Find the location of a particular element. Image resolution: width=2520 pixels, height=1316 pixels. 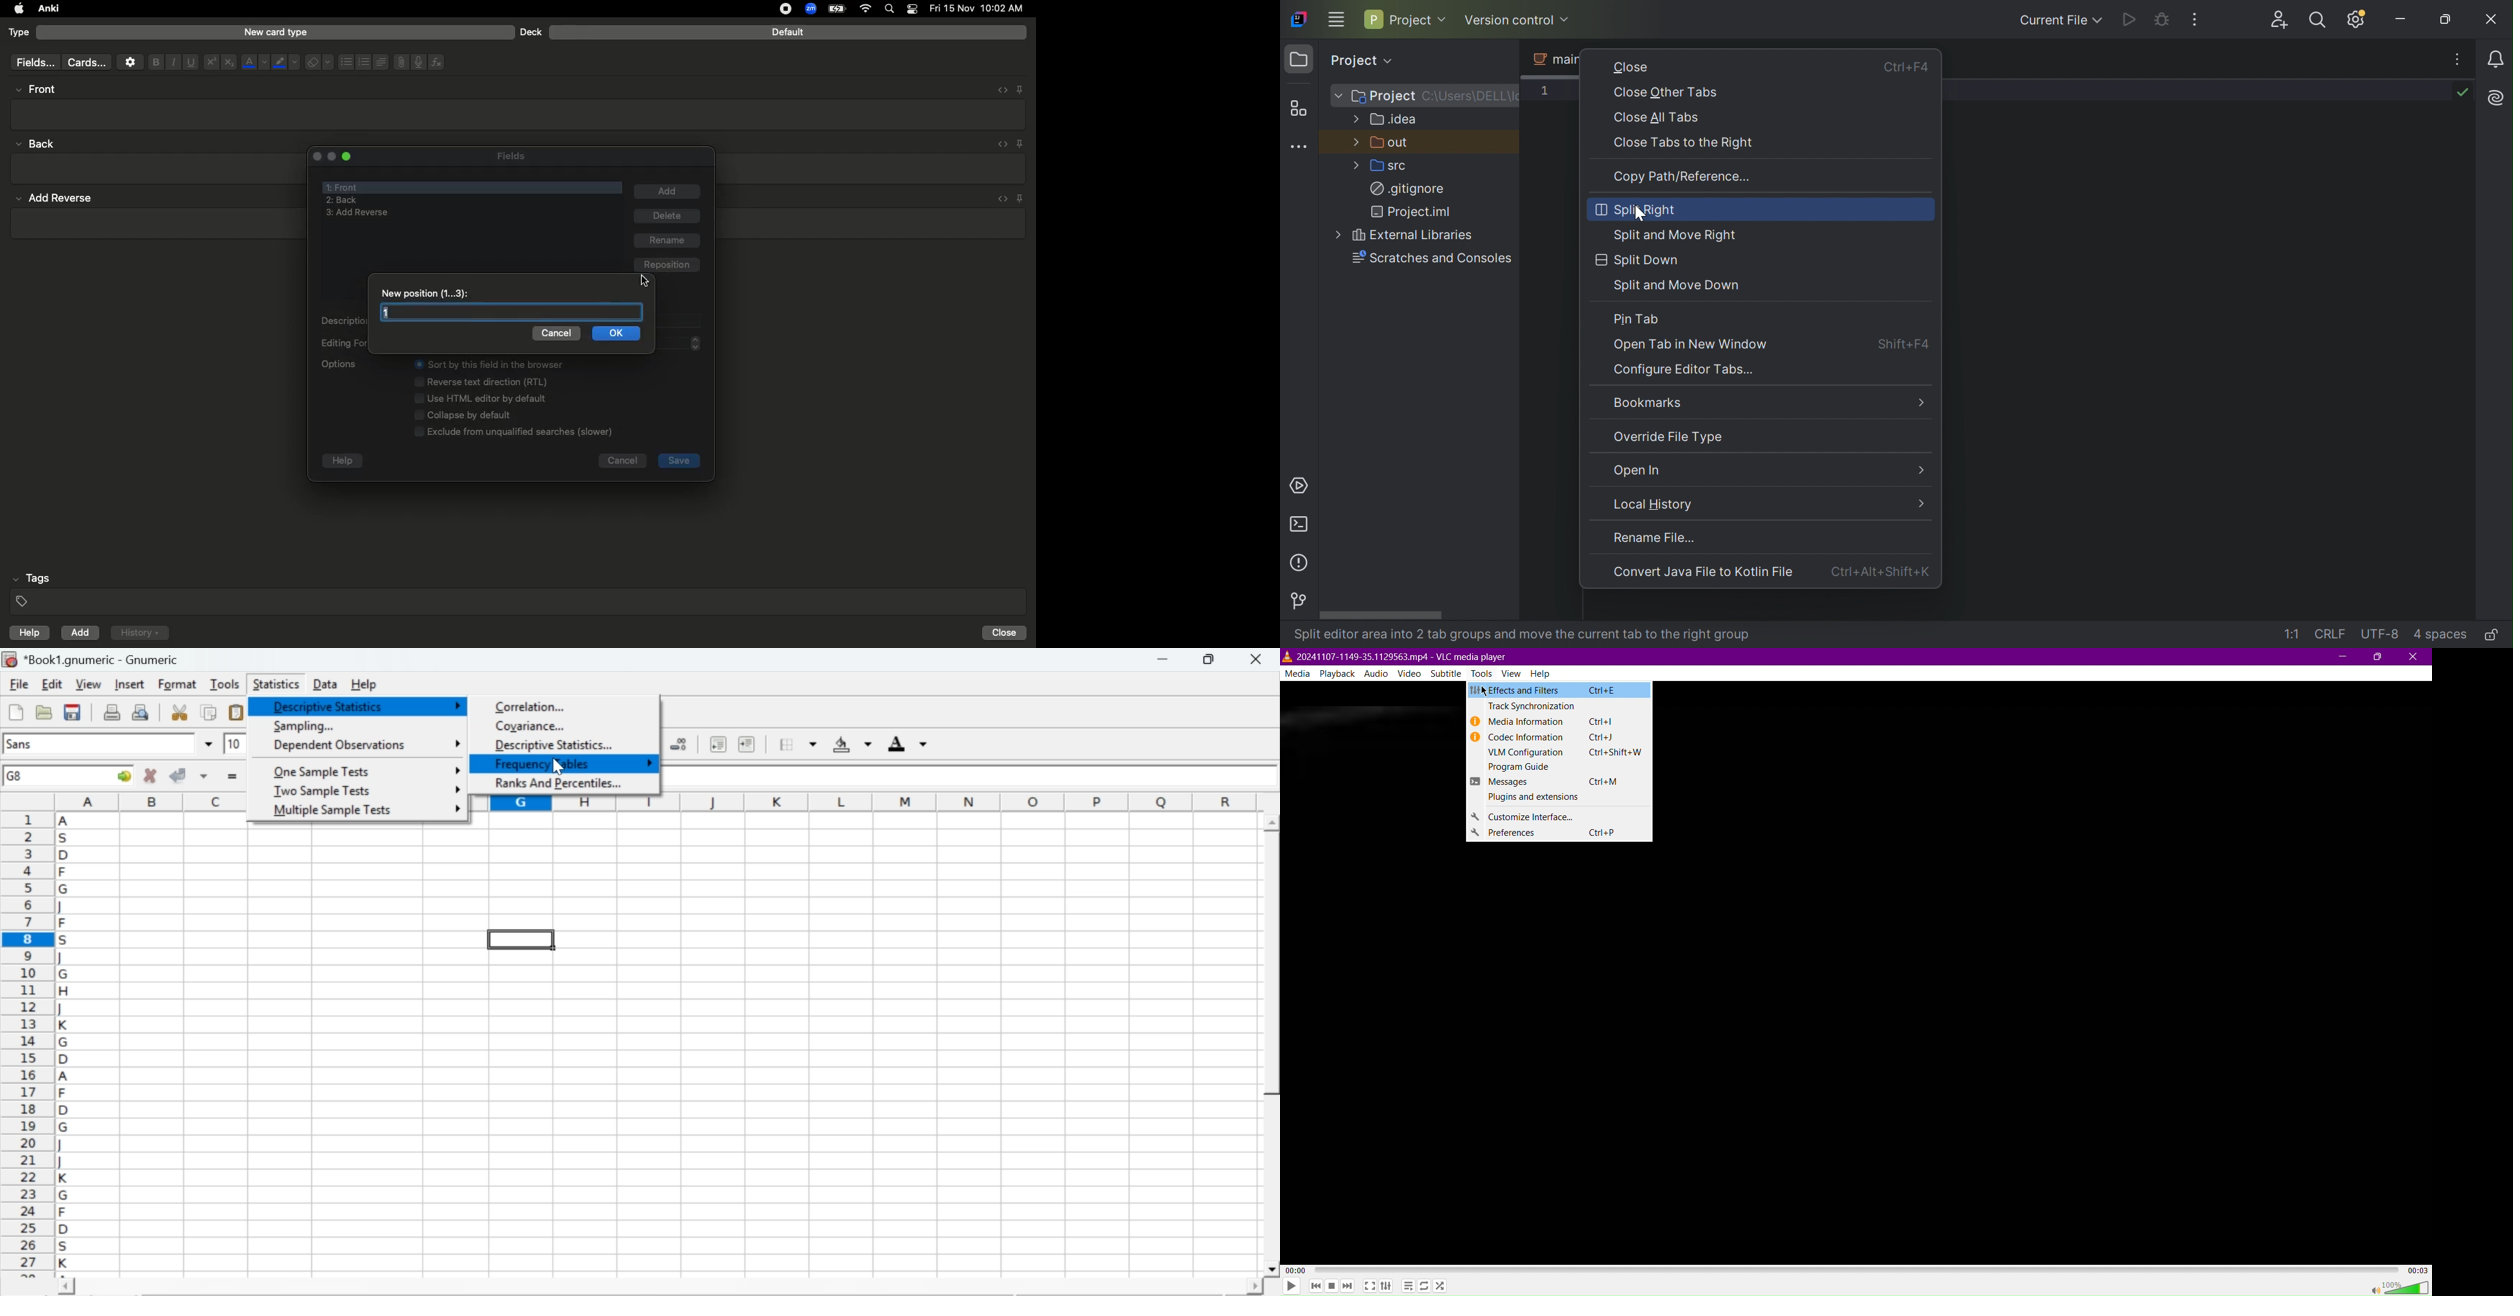

Underline is located at coordinates (190, 63).